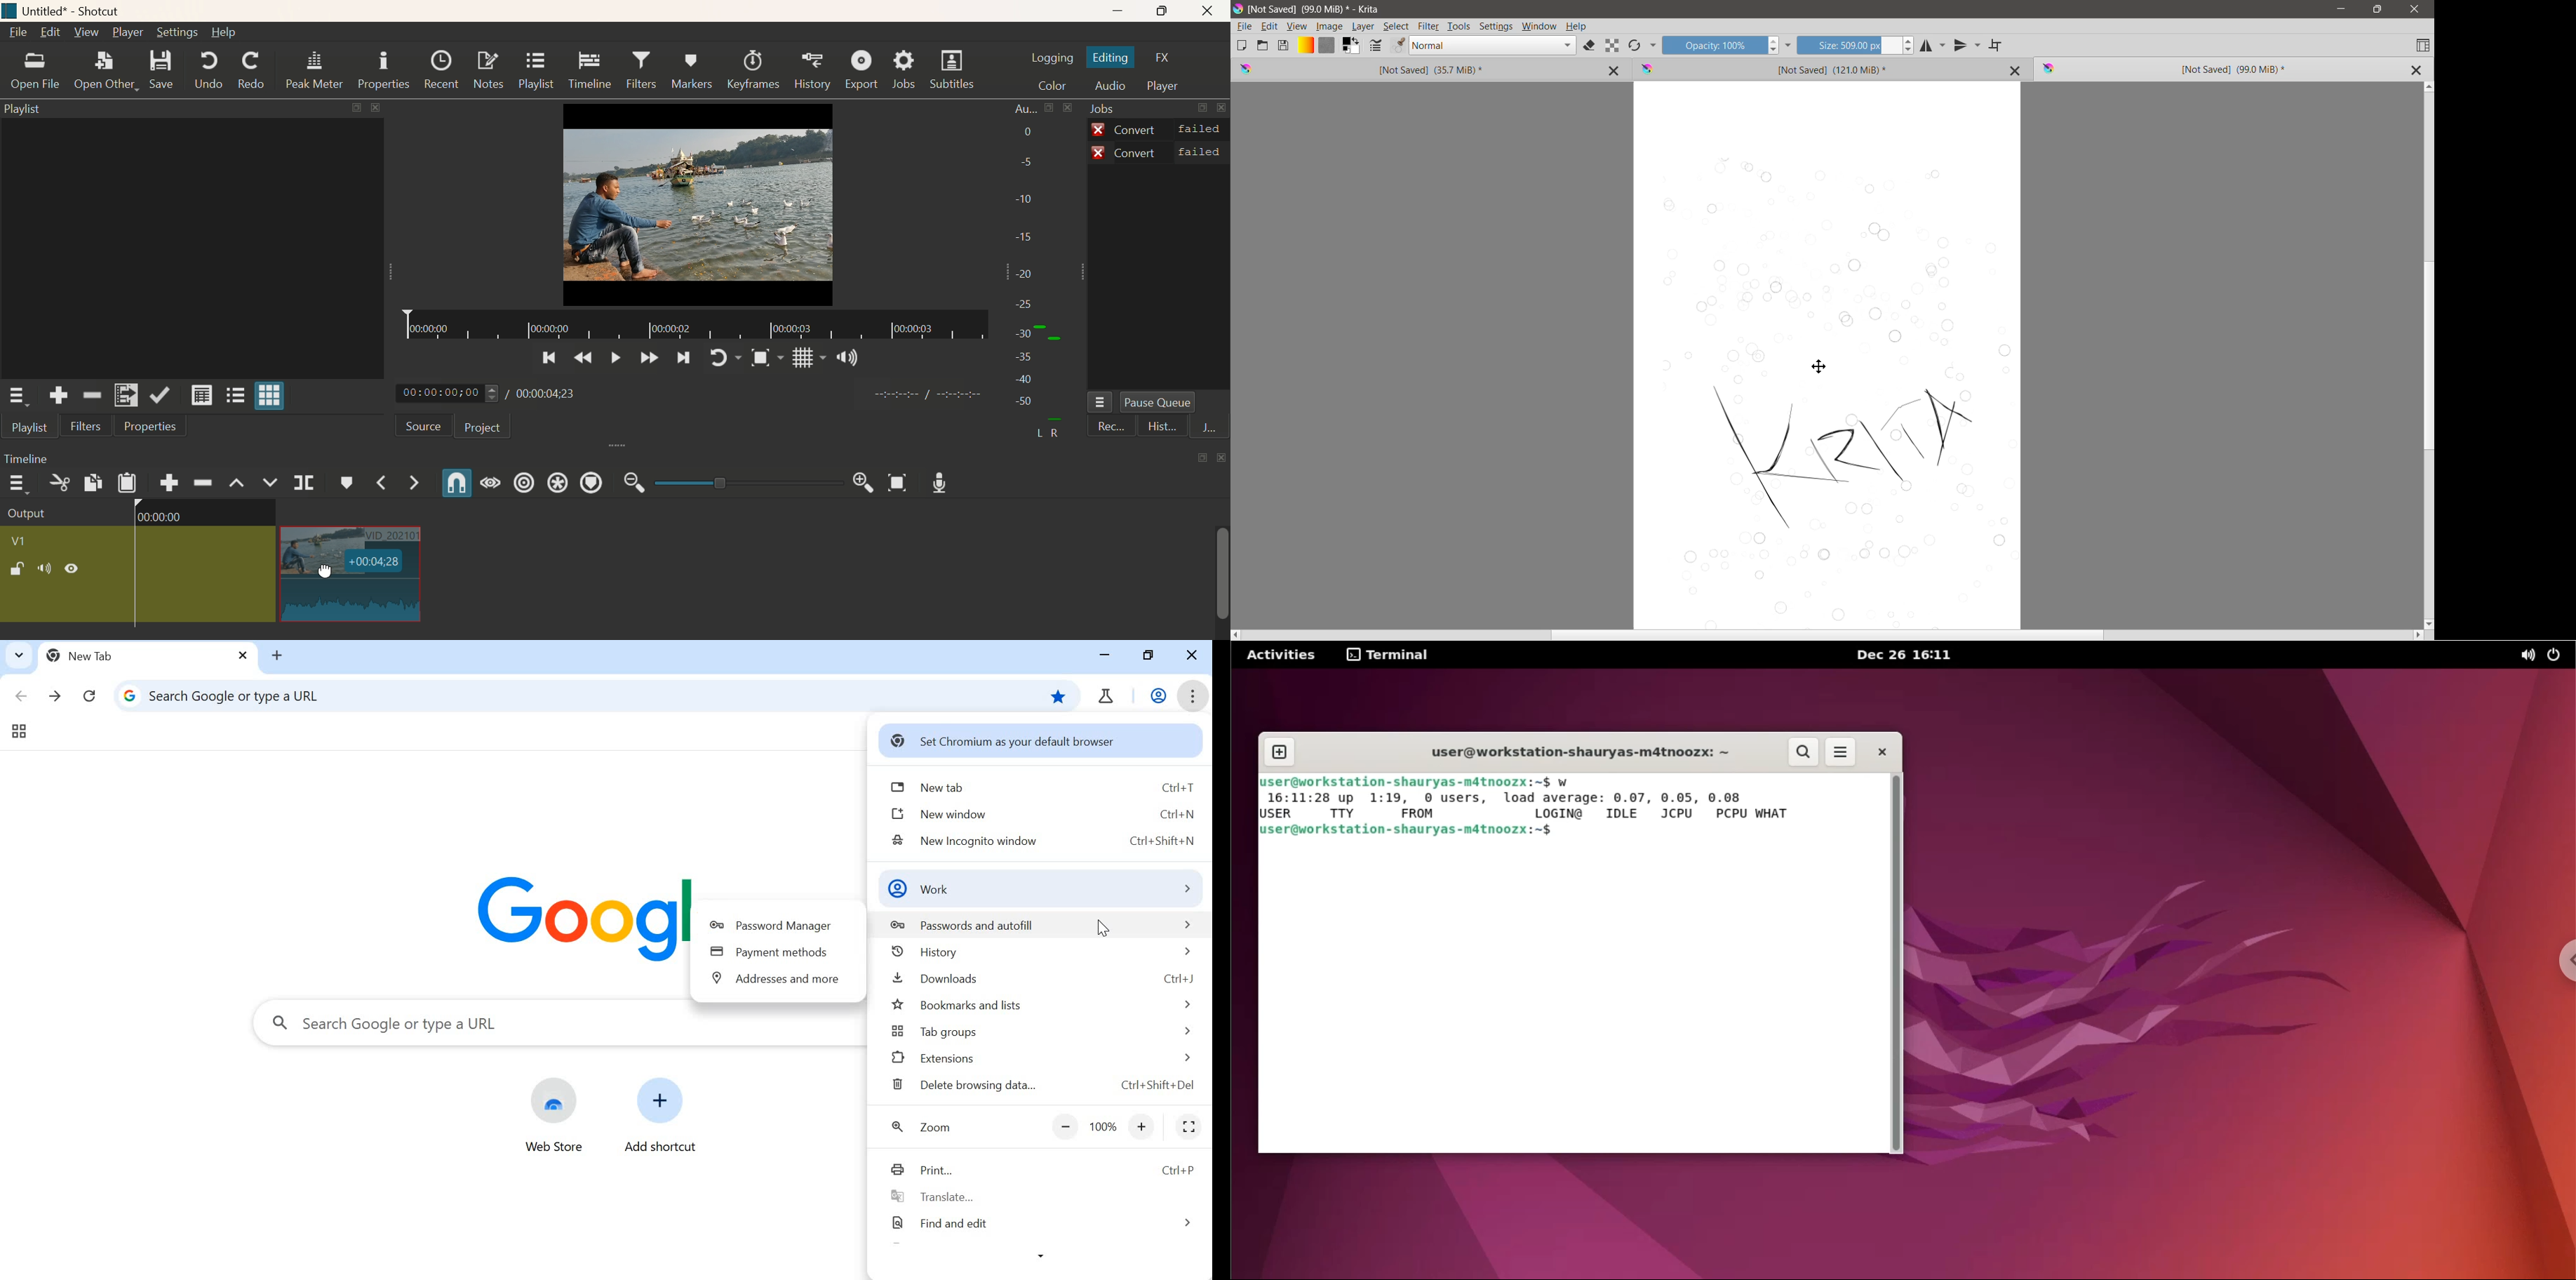 This screenshot has height=1288, width=2576. I want to click on new tab, so click(1039, 784).